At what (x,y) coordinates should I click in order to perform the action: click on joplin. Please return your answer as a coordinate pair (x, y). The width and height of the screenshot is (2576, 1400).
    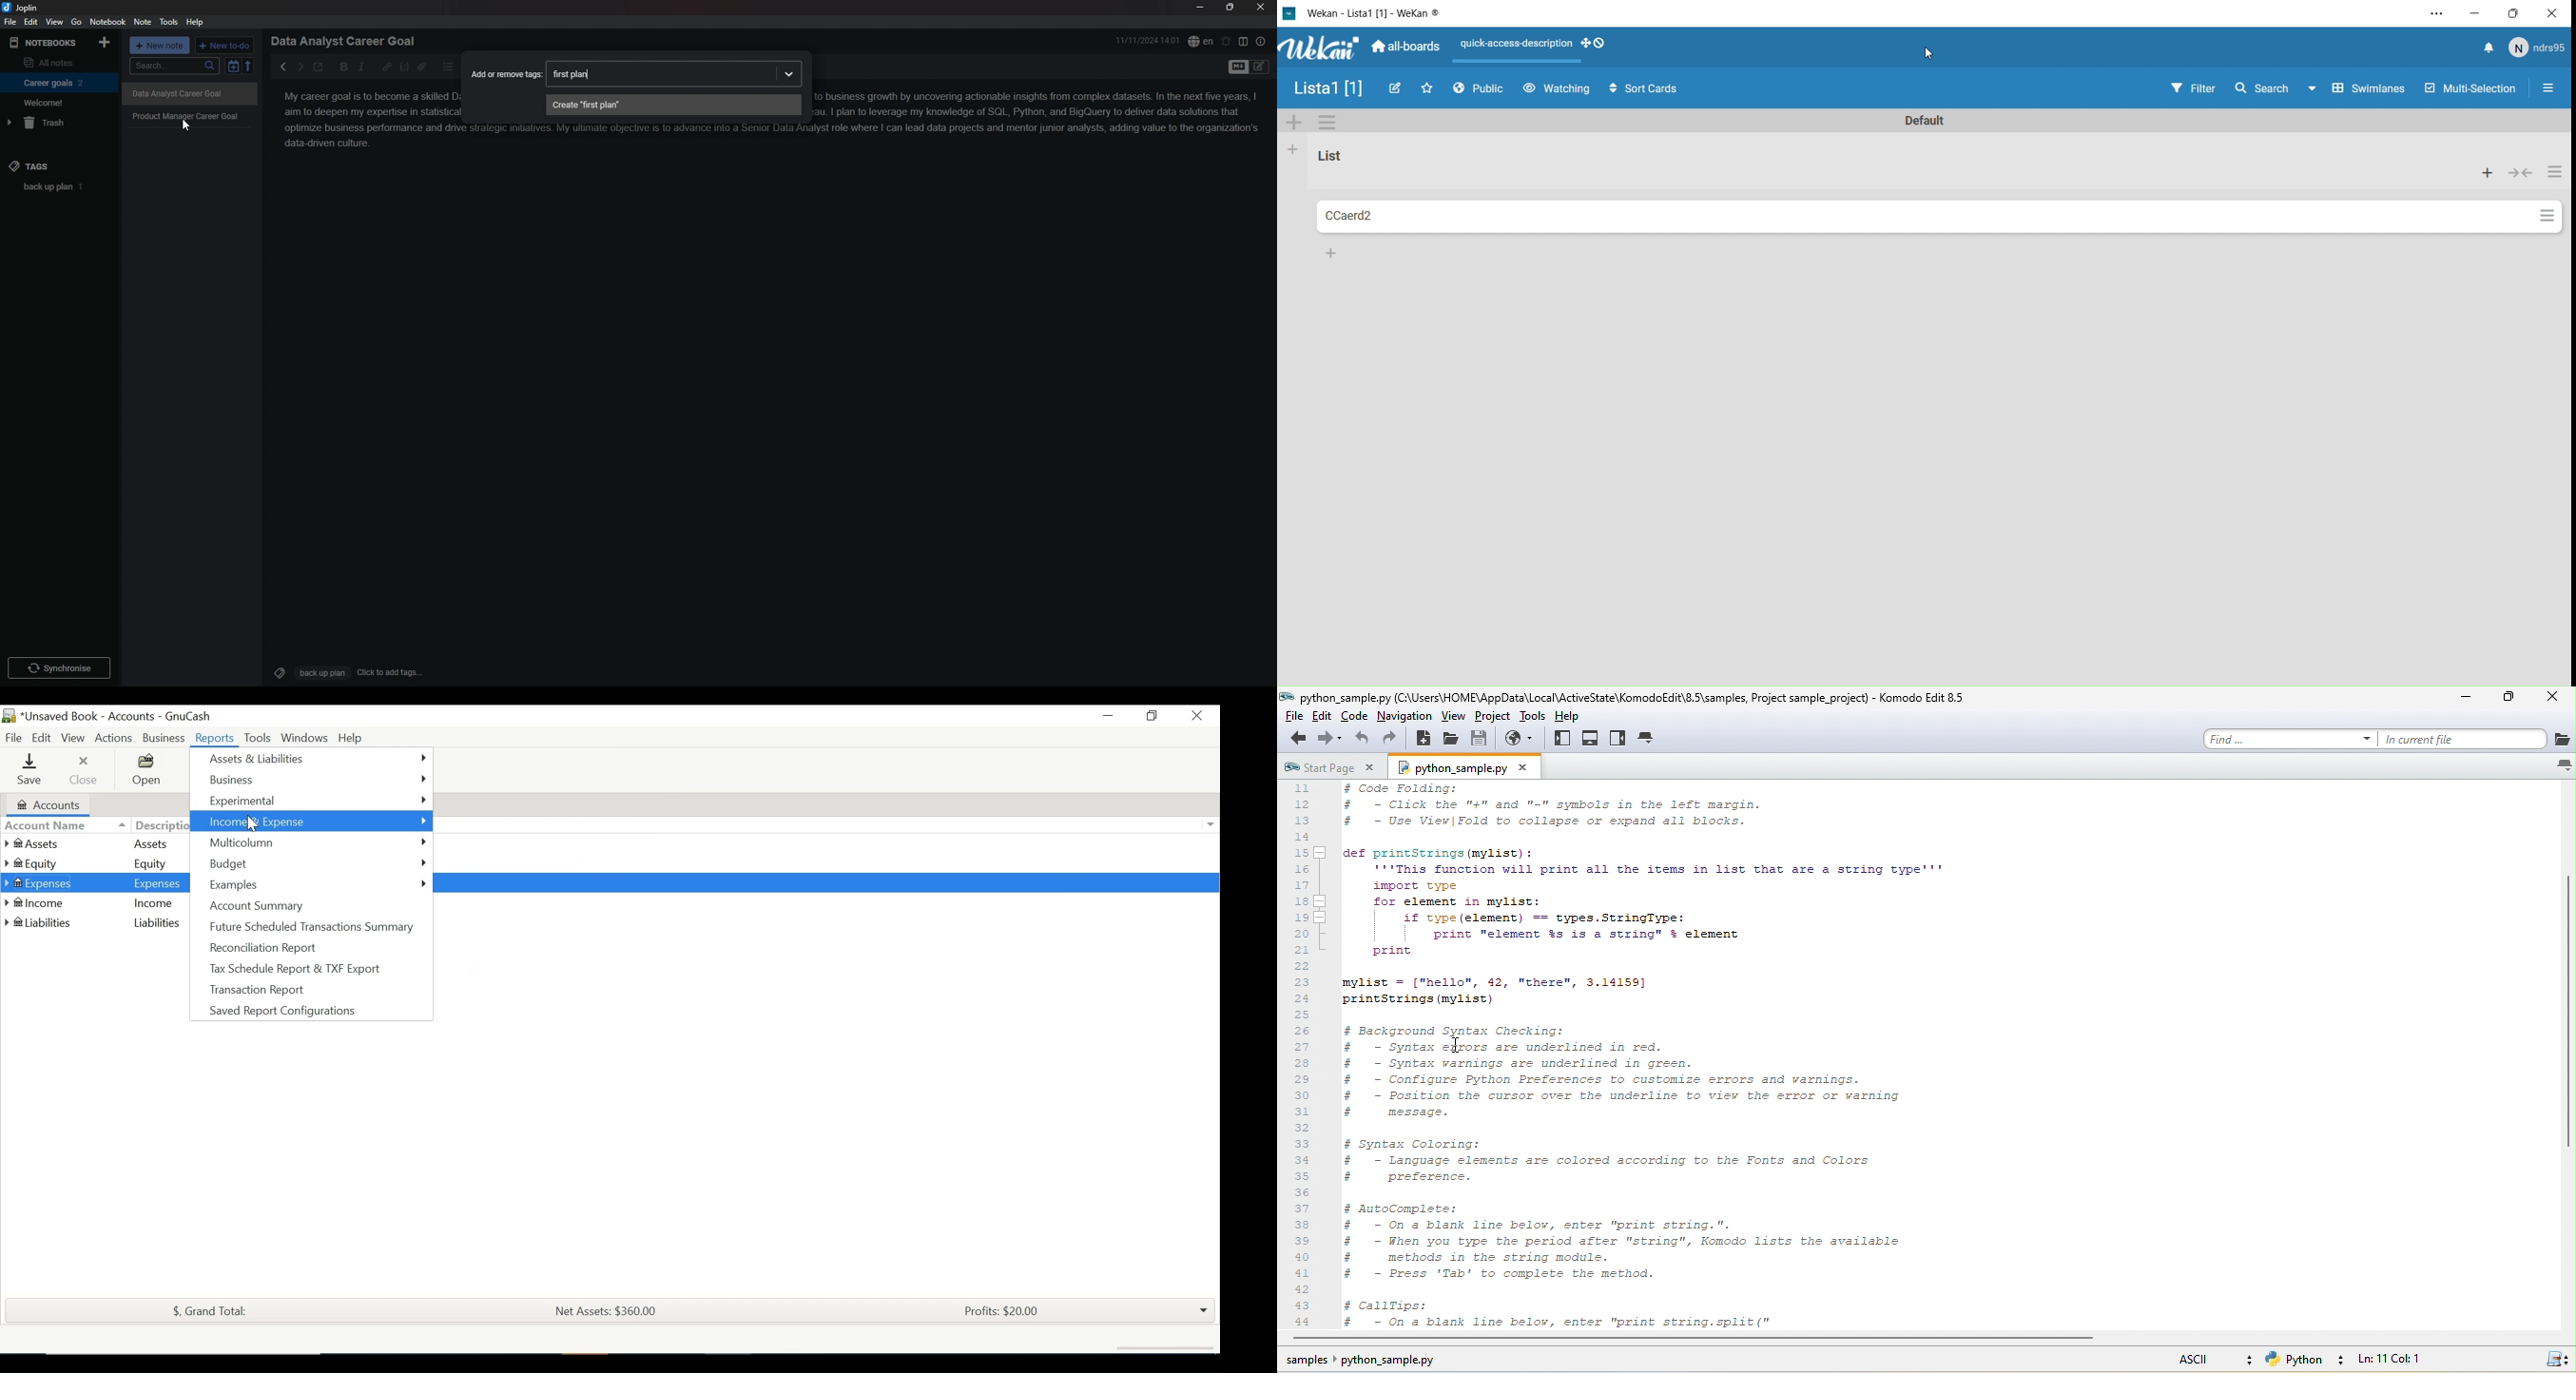
    Looking at the image, I should click on (21, 8).